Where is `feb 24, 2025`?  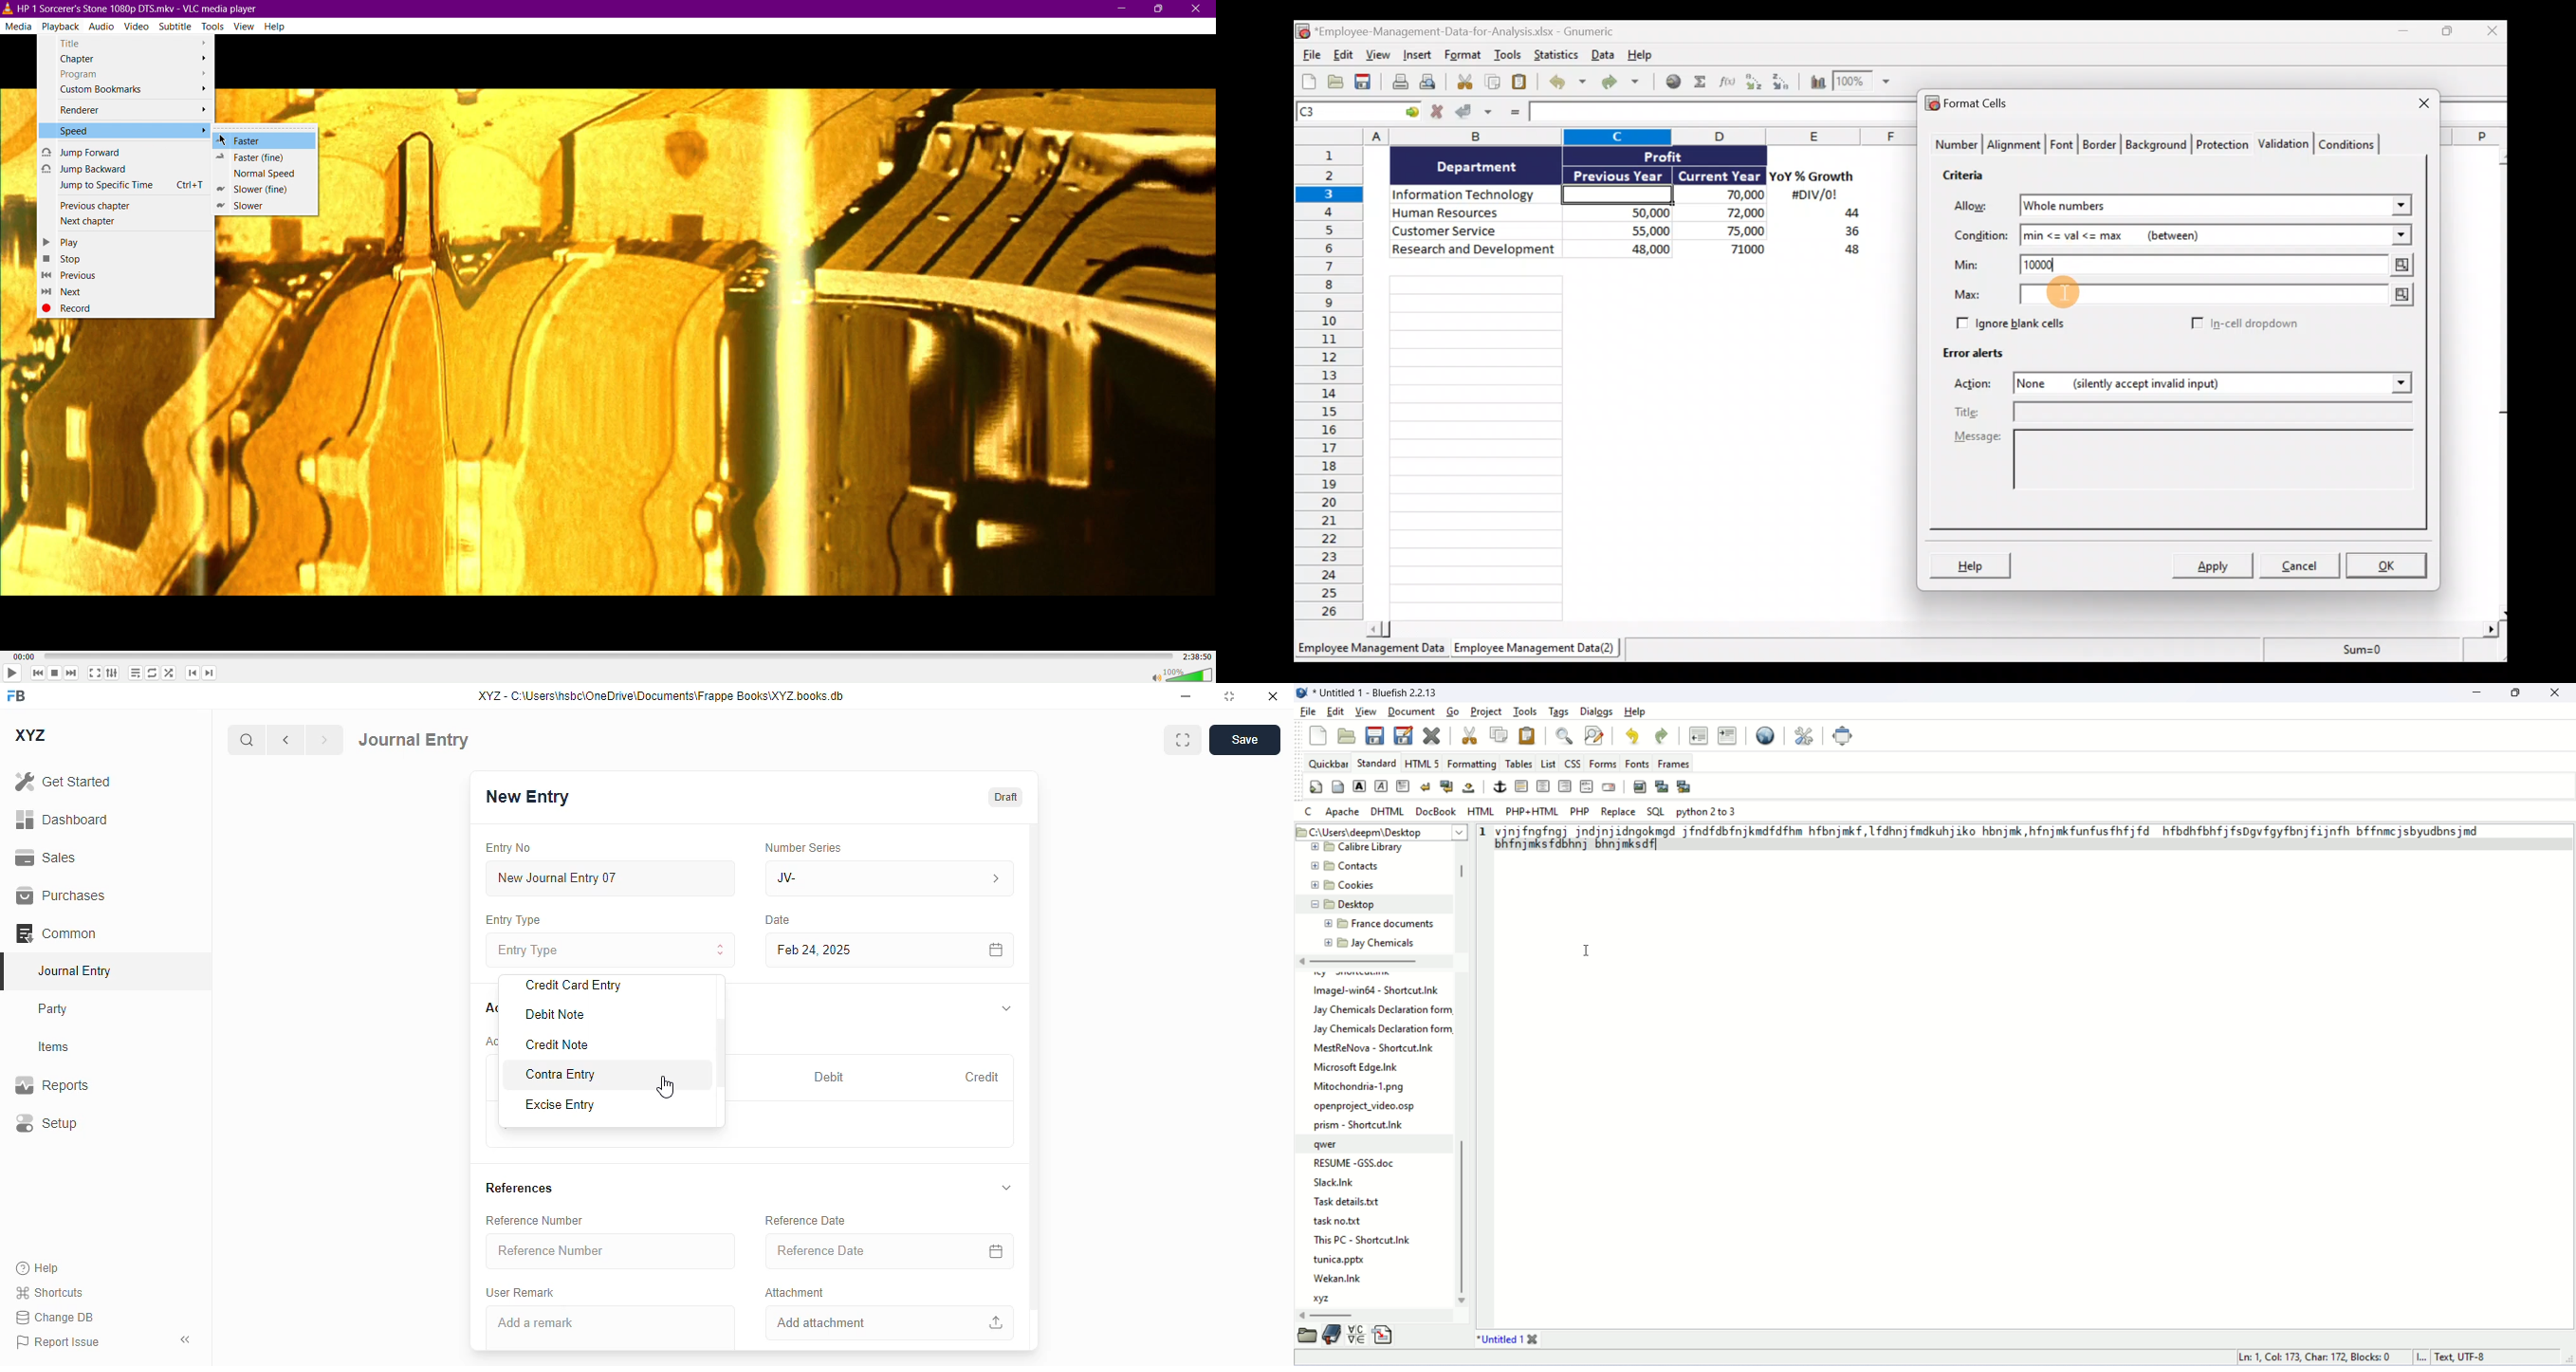 feb 24, 2025 is located at coordinates (849, 951).